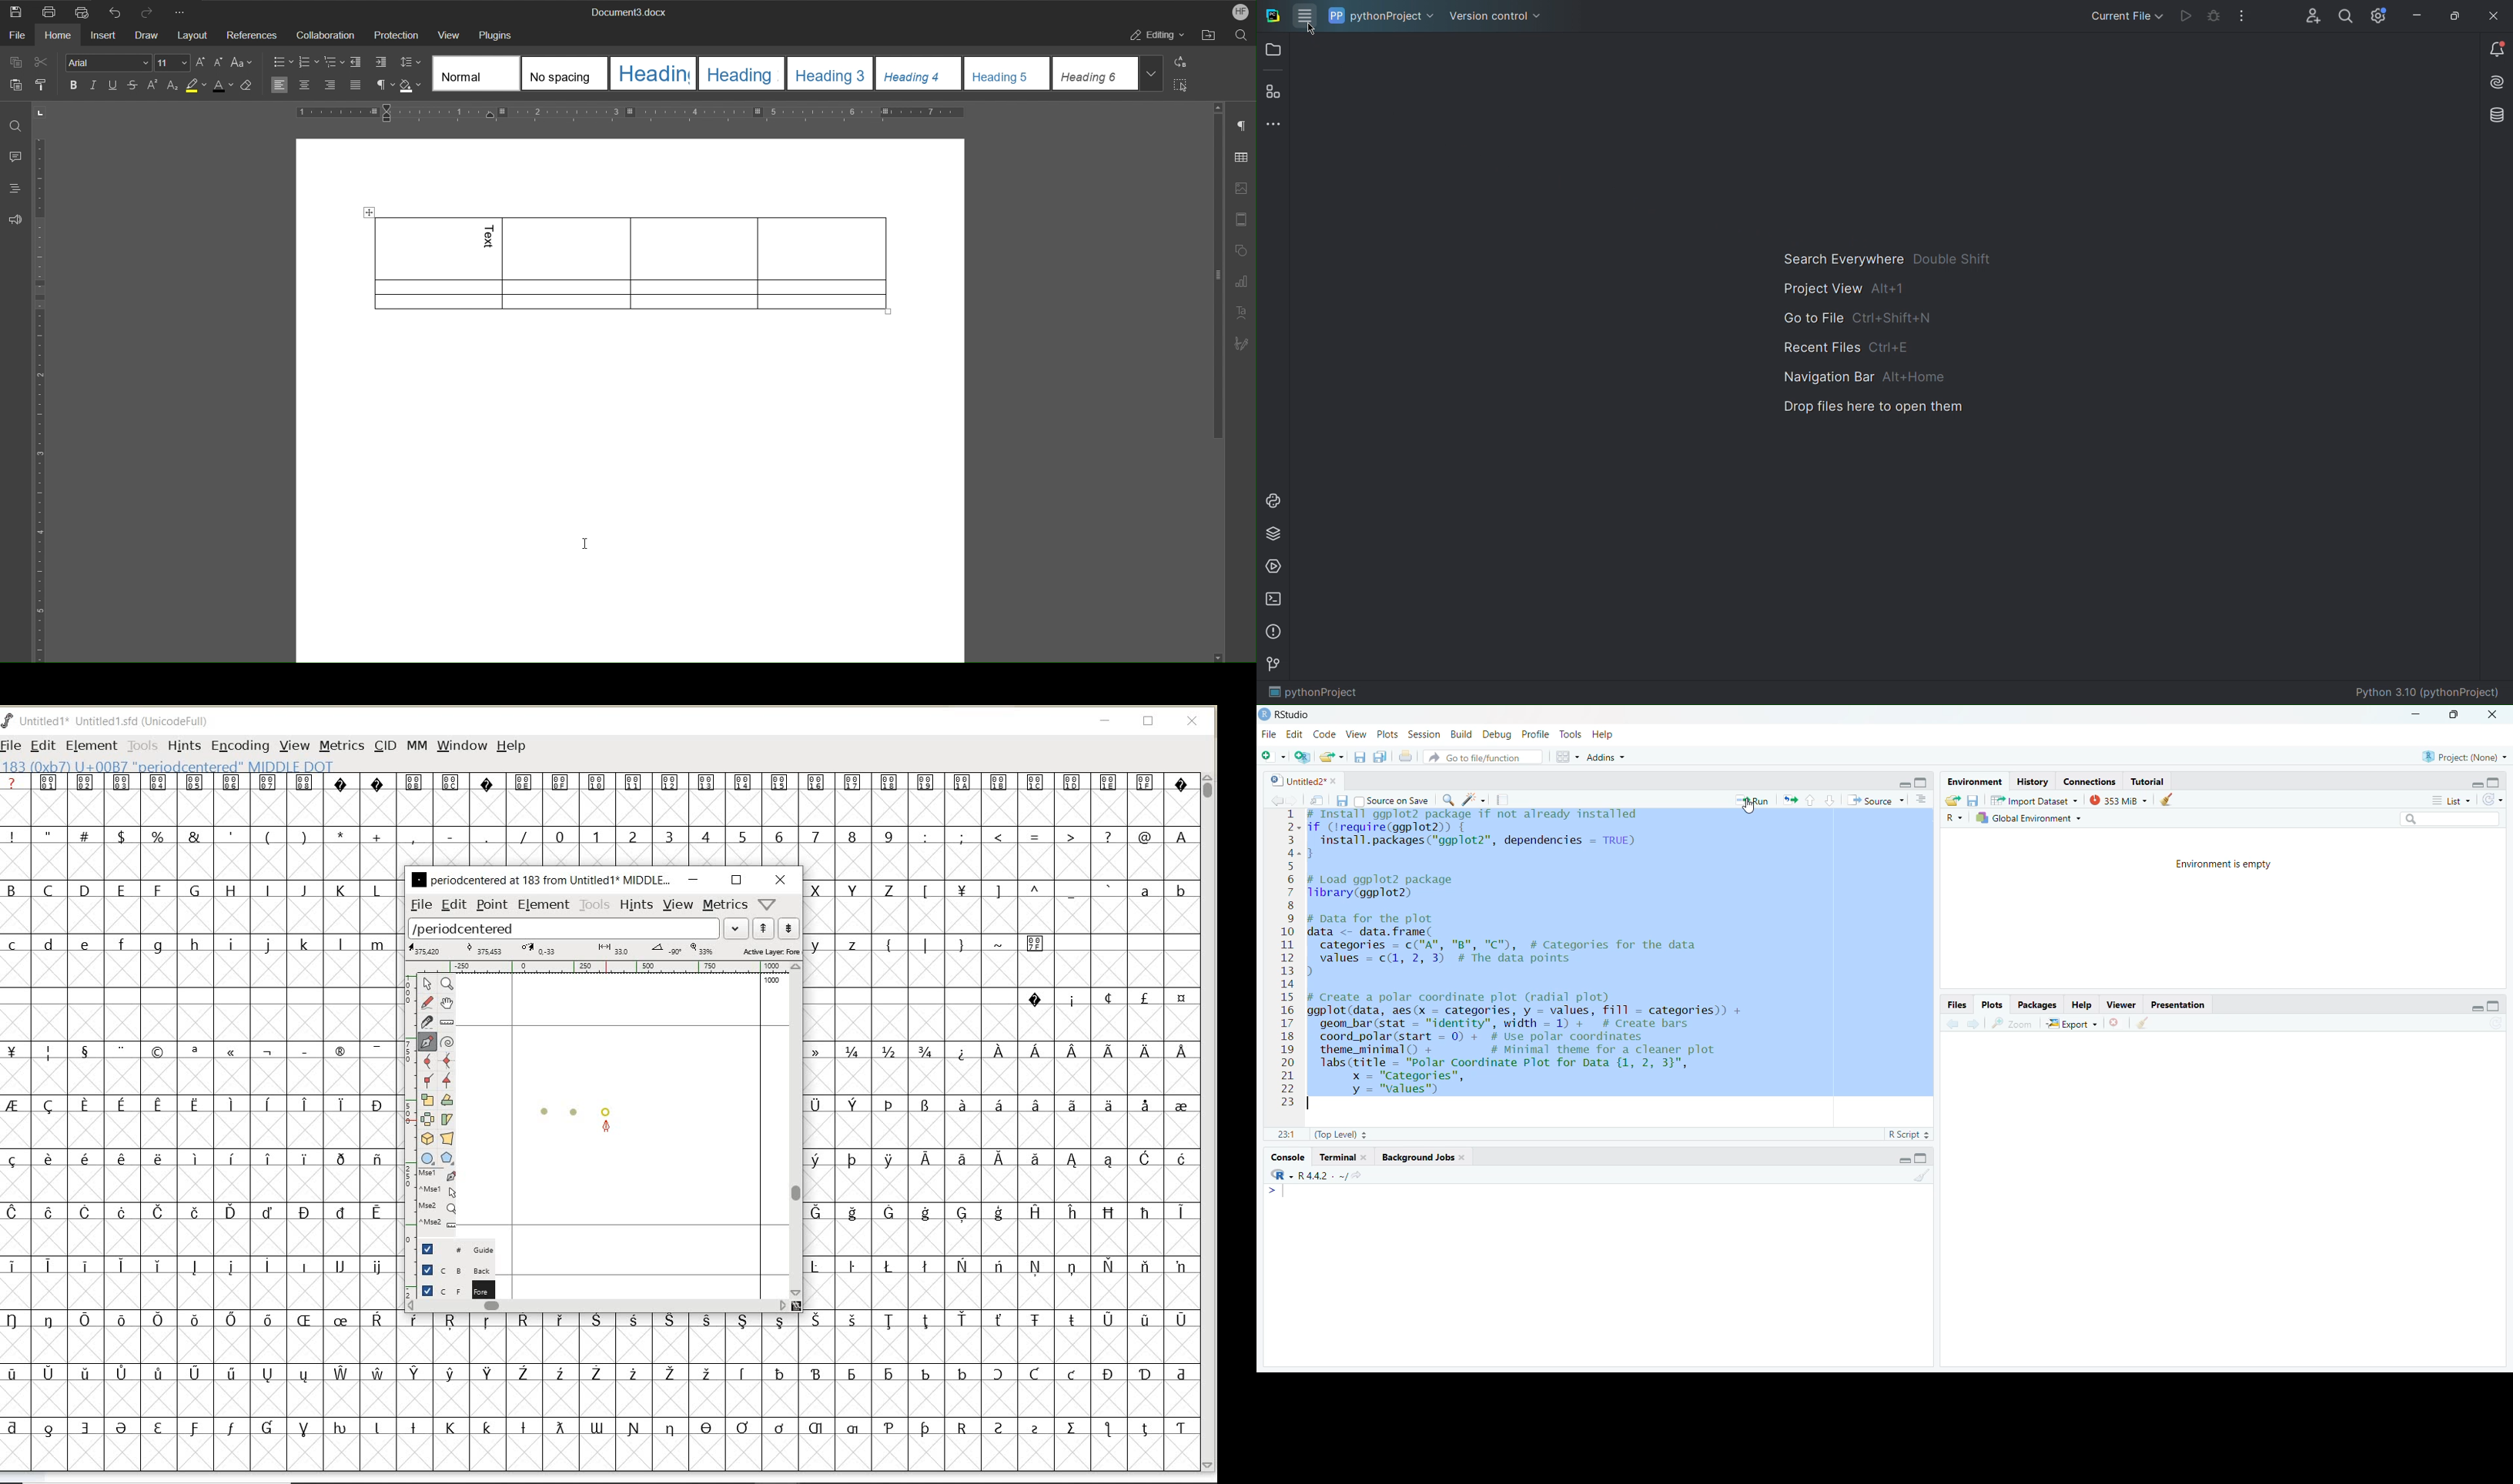  What do you see at coordinates (2117, 1022) in the screenshot?
I see `clear current plots` at bounding box center [2117, 1022].